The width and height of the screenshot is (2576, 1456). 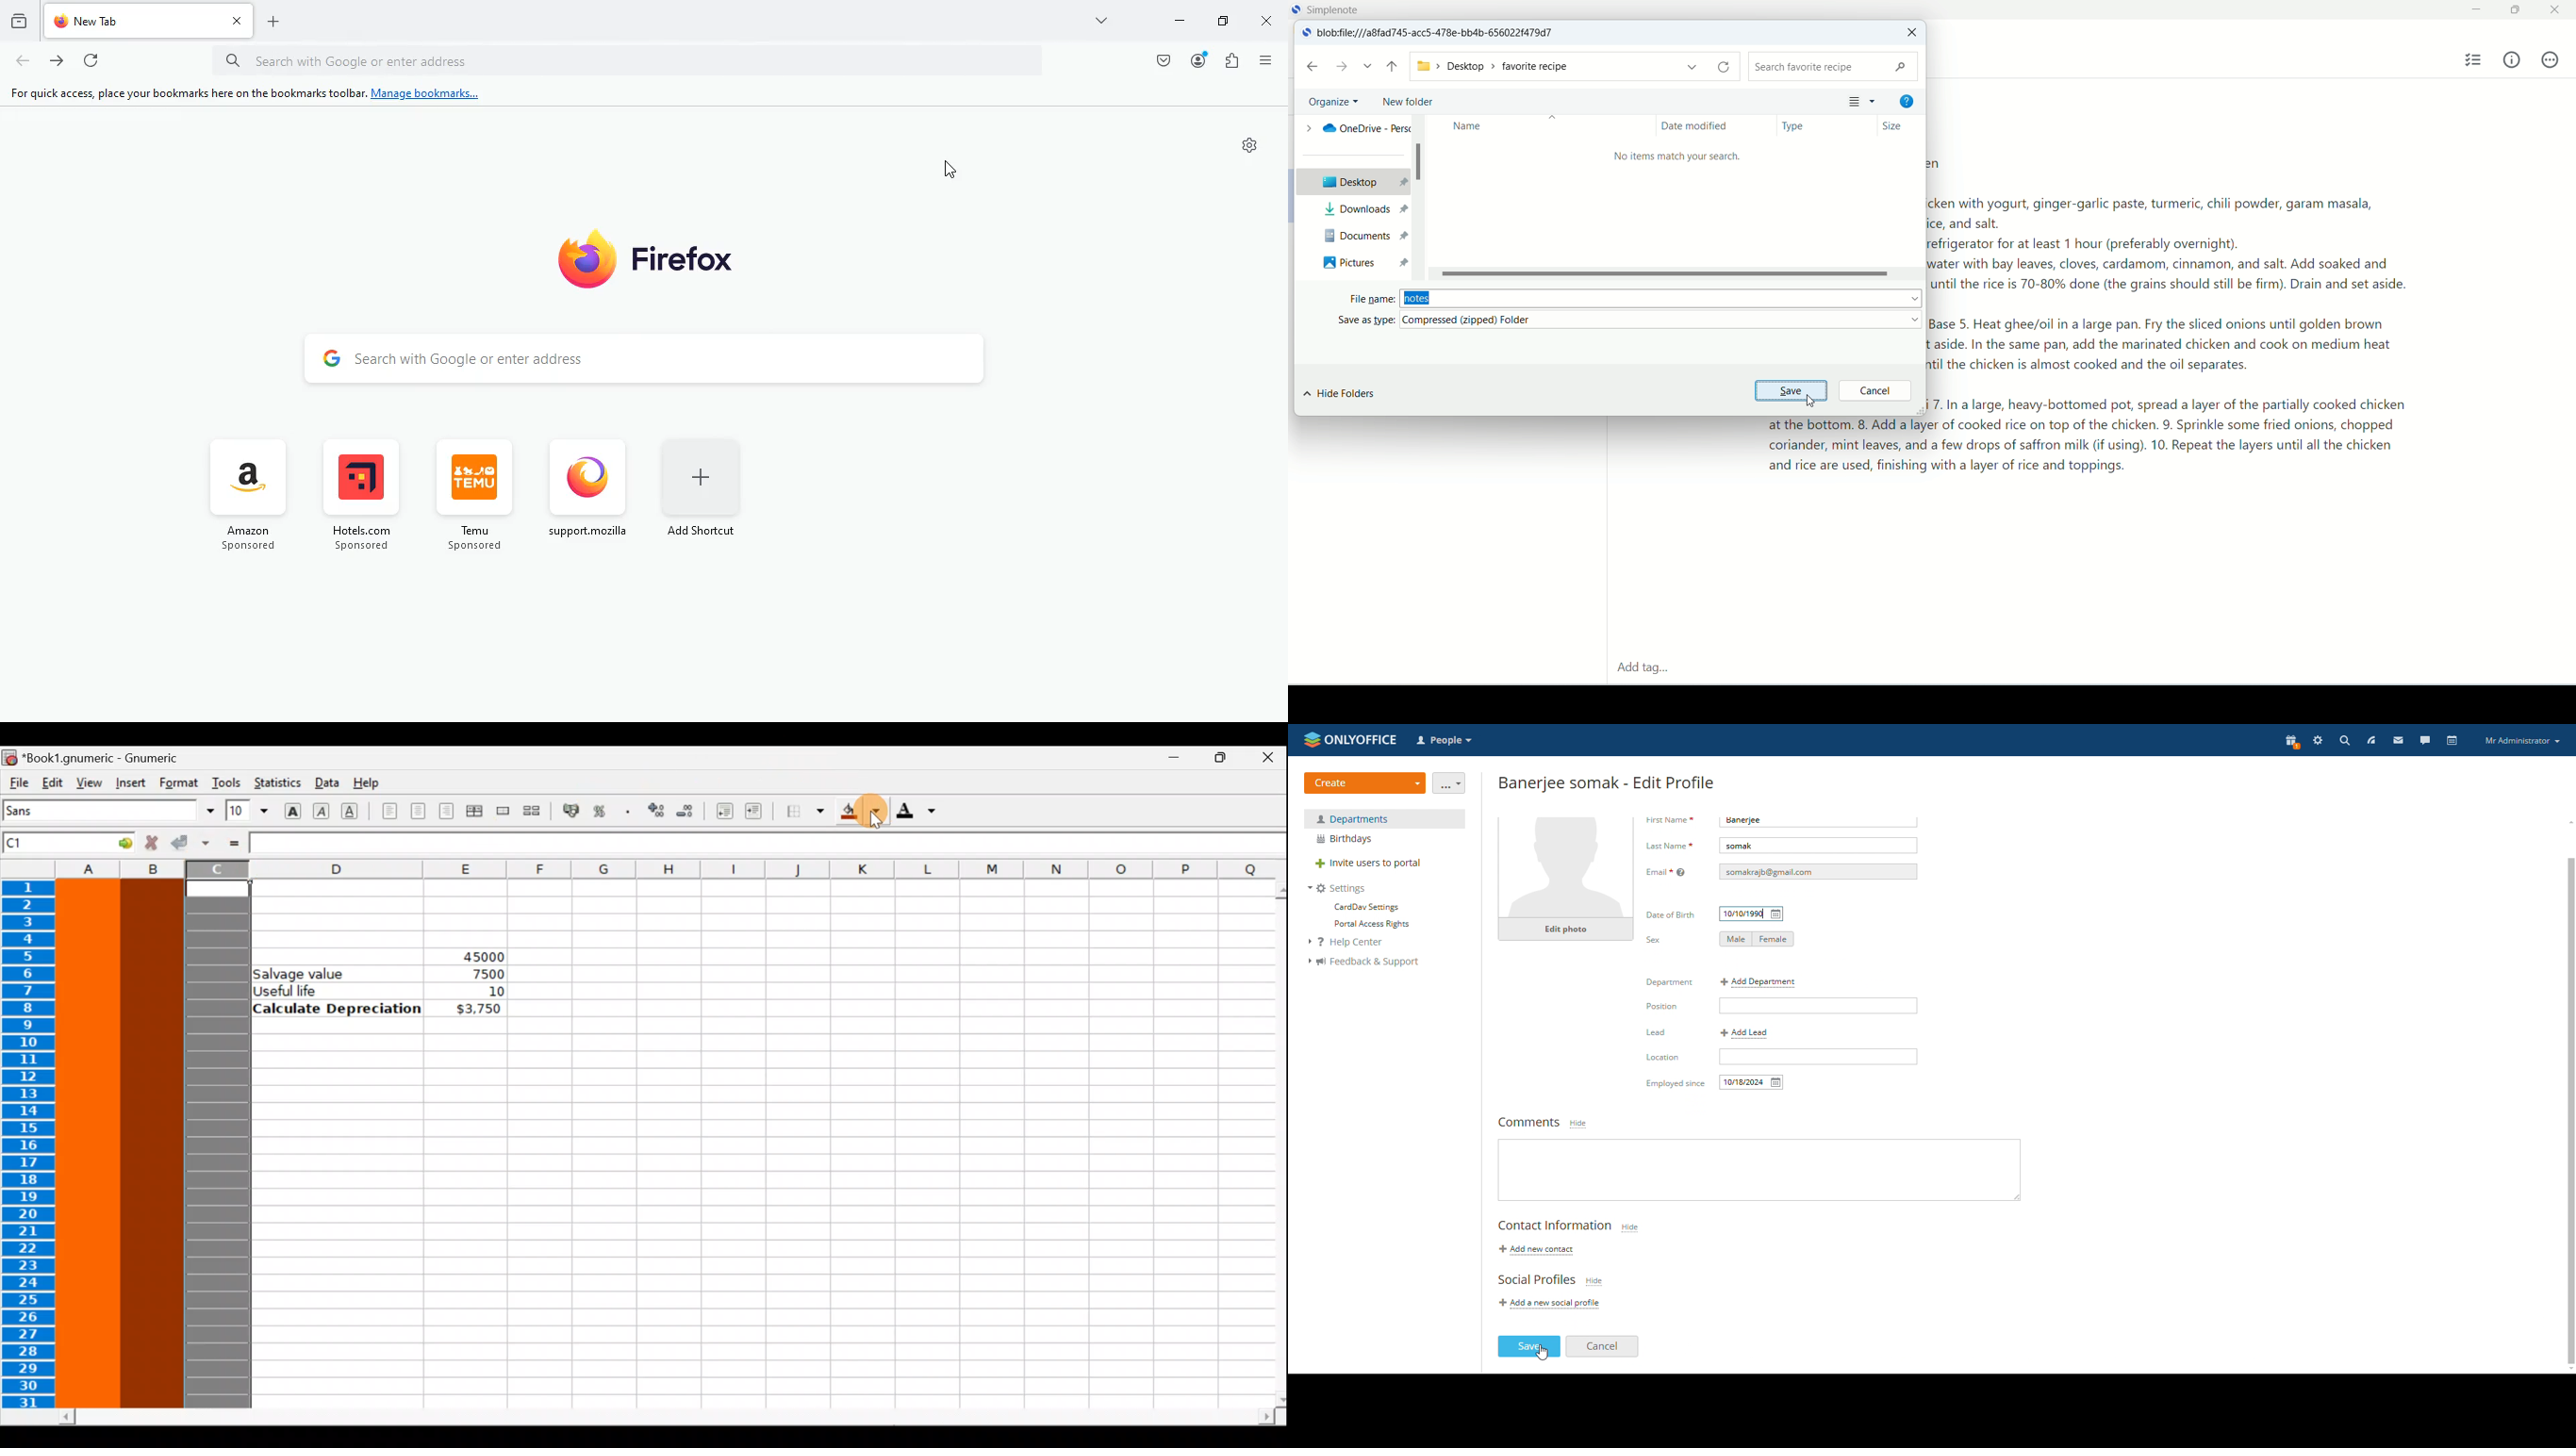 I want to click on write comments, so click(x=1760, y=1168).